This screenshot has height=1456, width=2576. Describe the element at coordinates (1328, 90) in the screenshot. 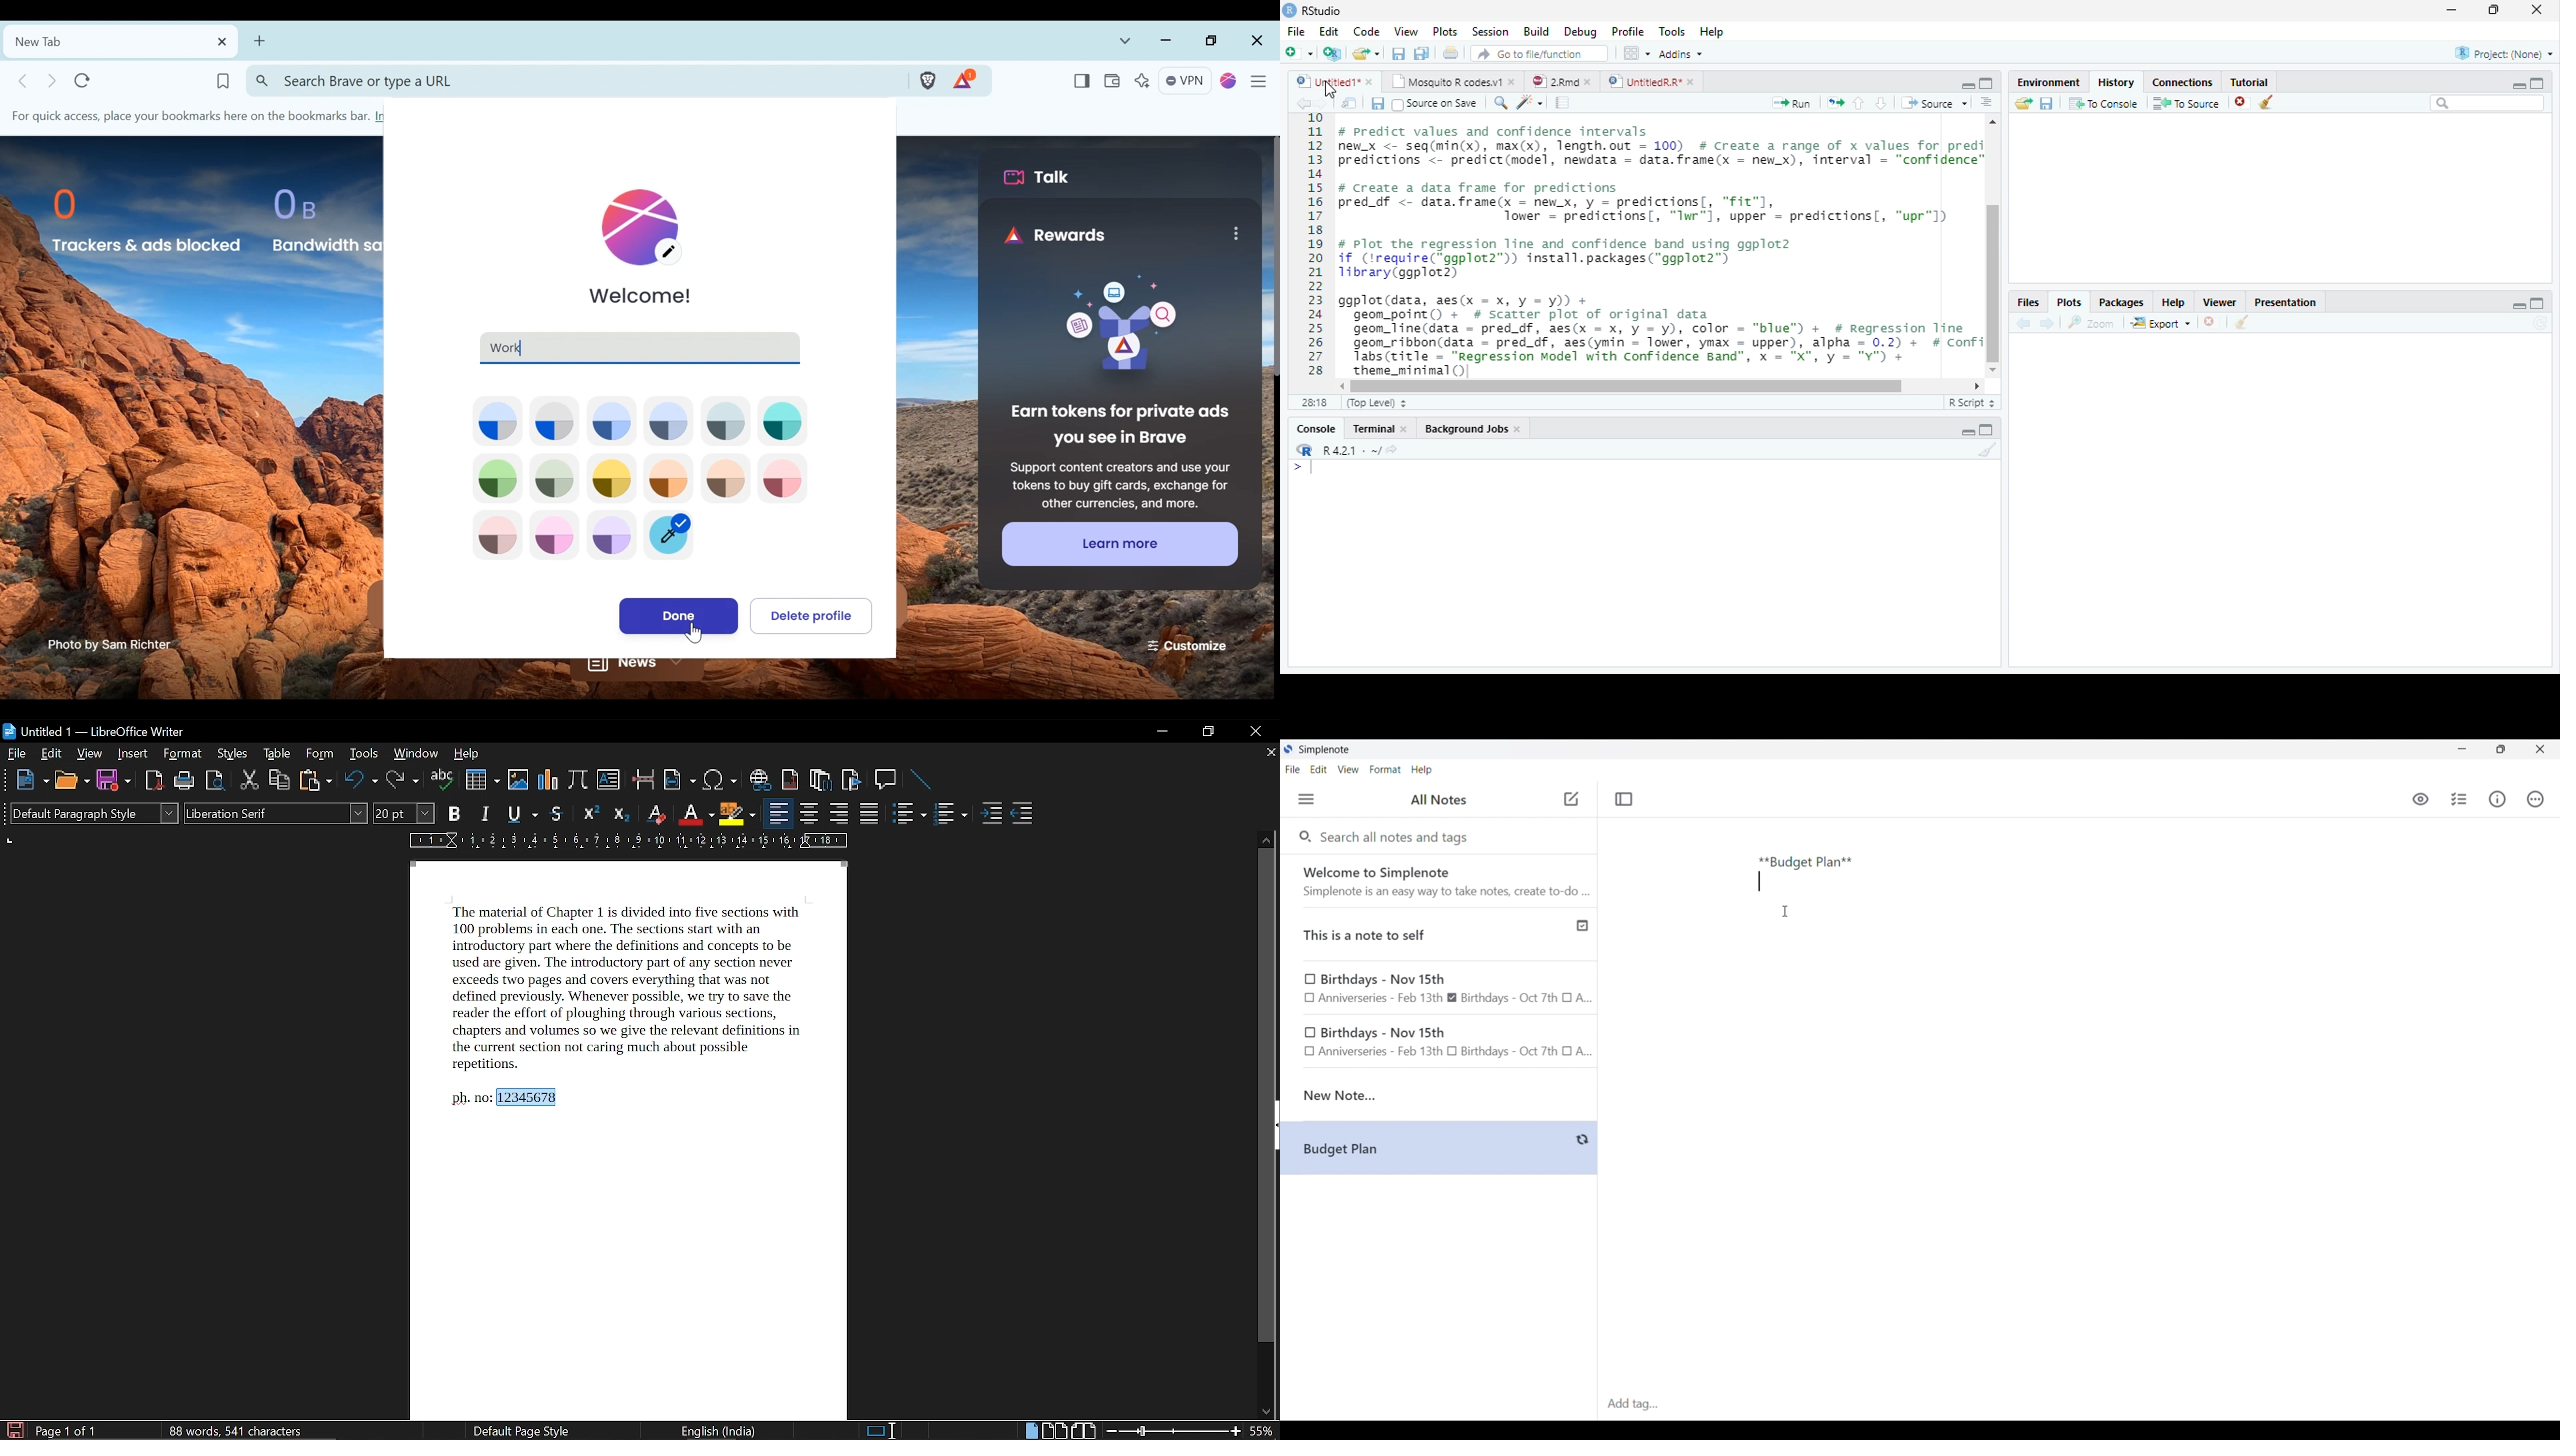

I see `Cursor` at that location.